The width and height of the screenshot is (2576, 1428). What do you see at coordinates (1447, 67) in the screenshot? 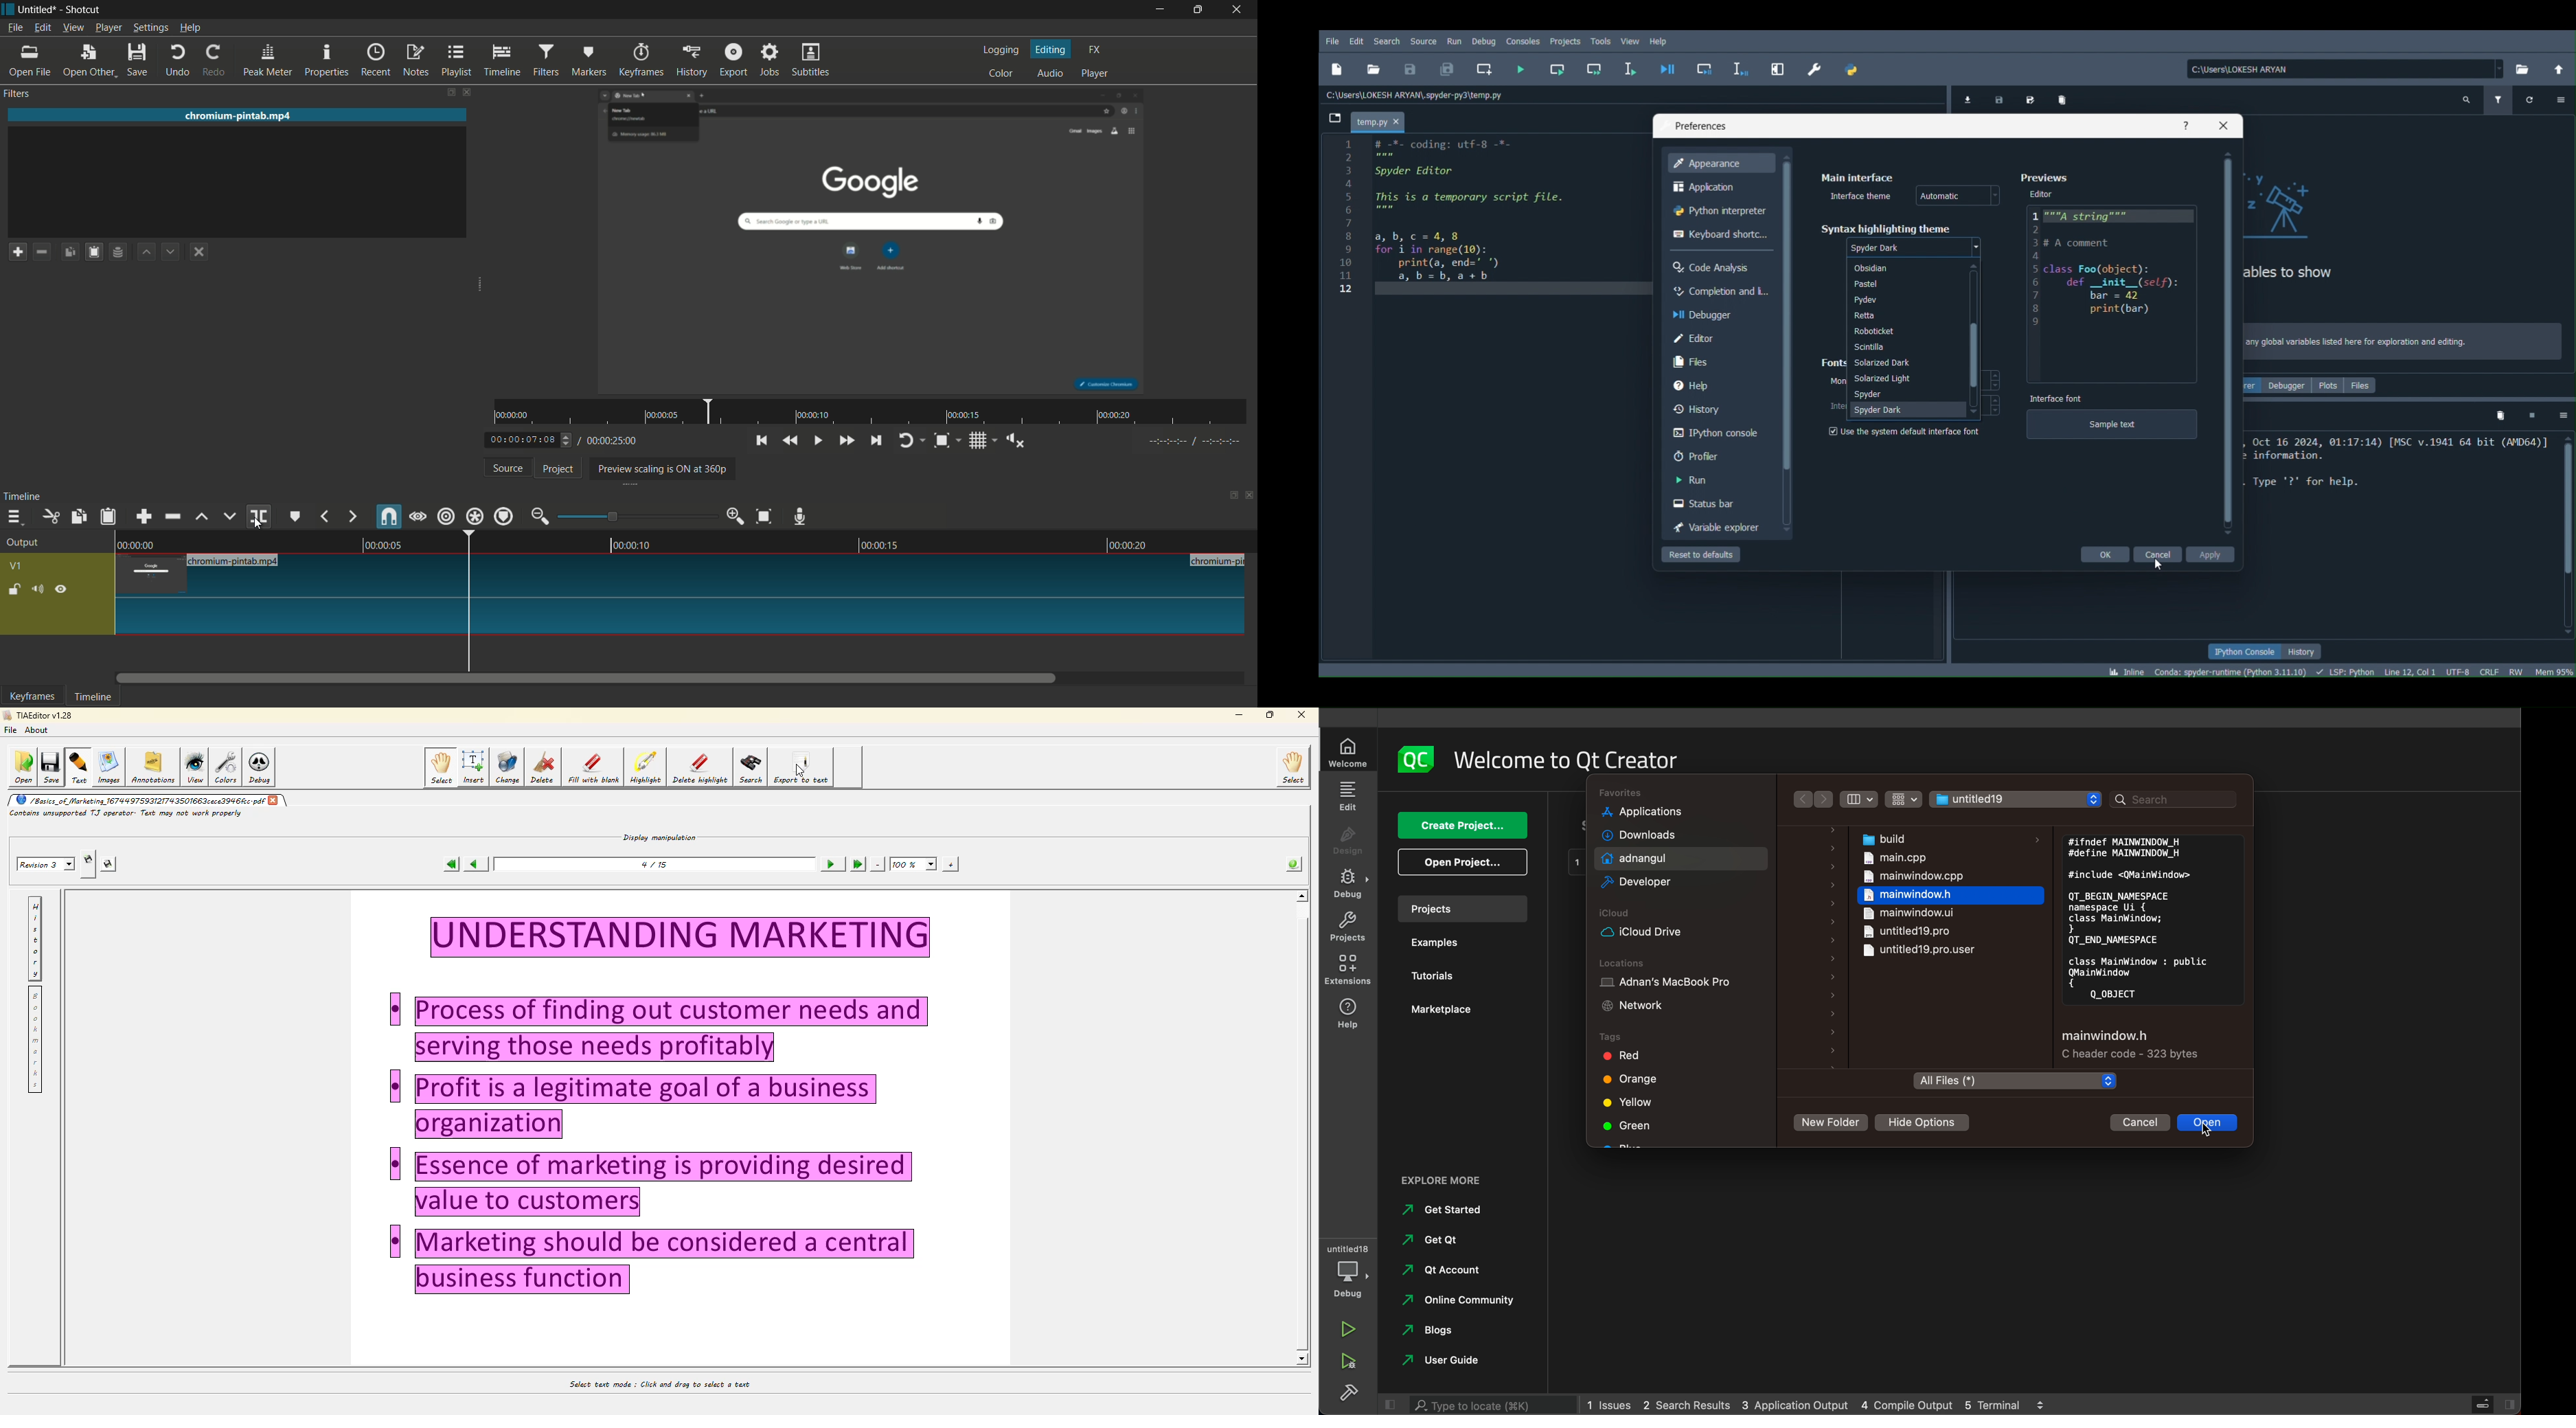
I see `Save all files (Ctrl + Alt + S)` at bounding box center [1447, 67].